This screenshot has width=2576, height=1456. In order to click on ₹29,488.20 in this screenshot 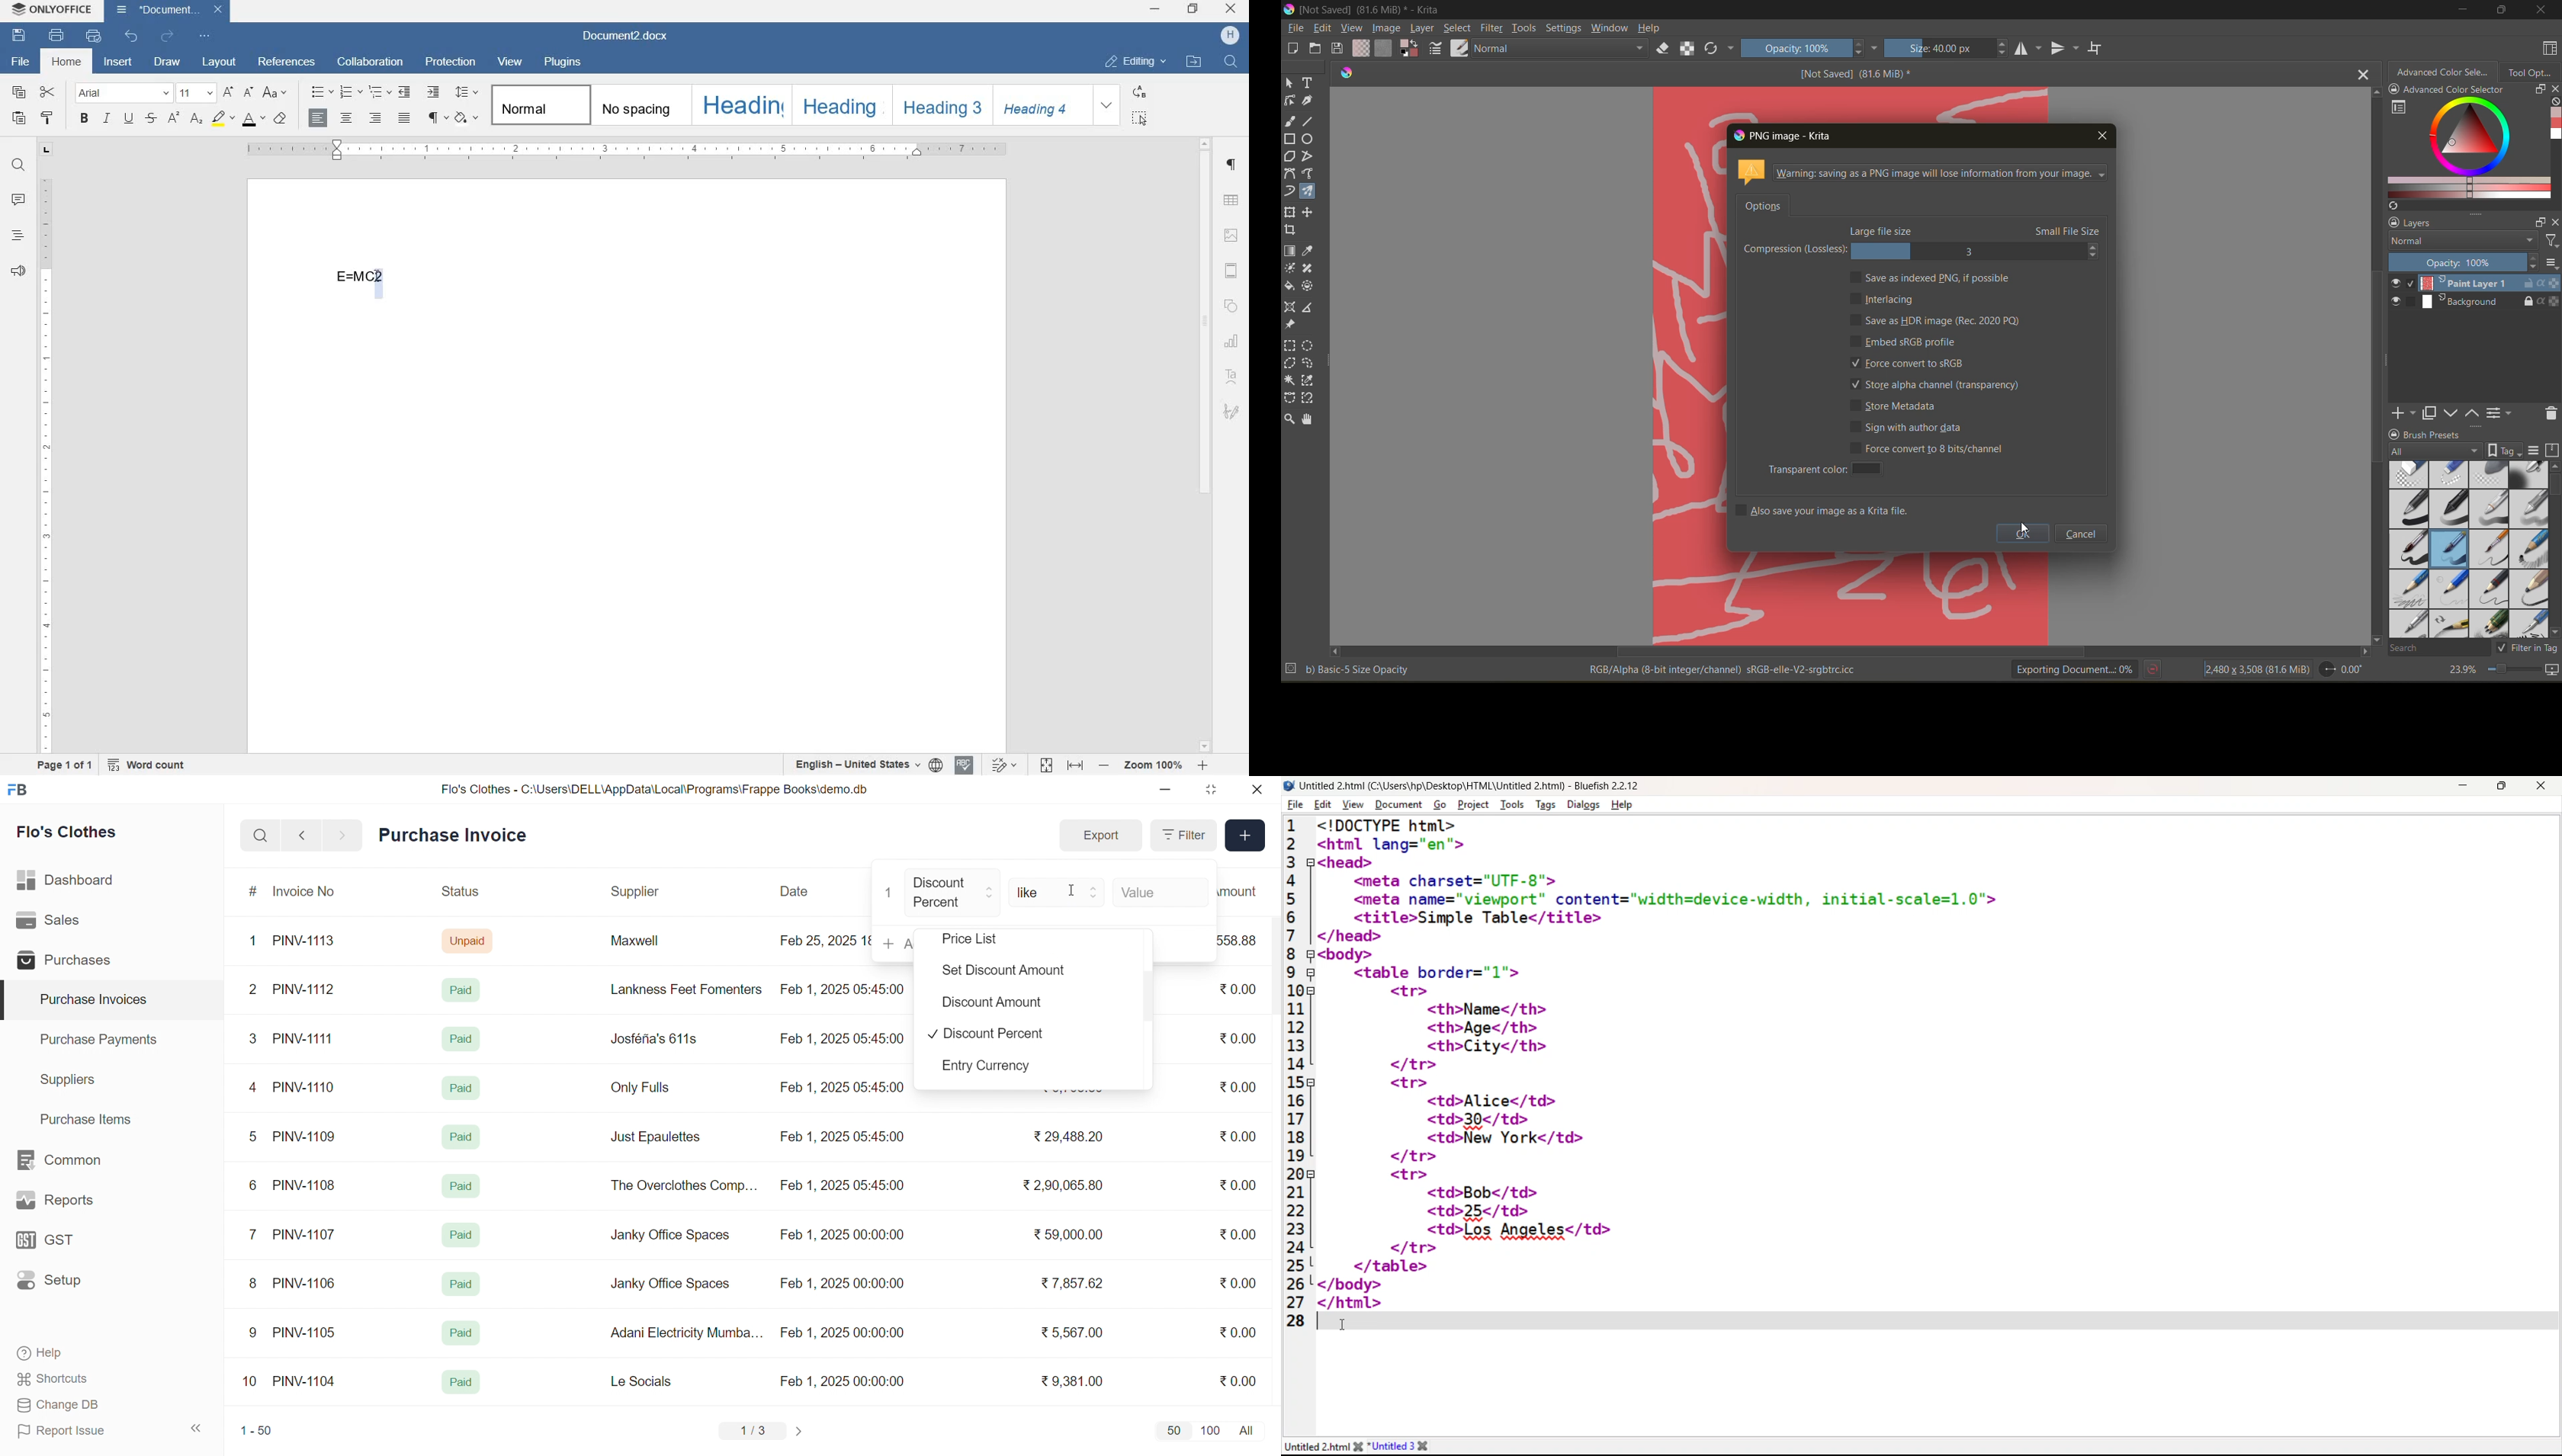, I will do `click(1064, 1137)`.